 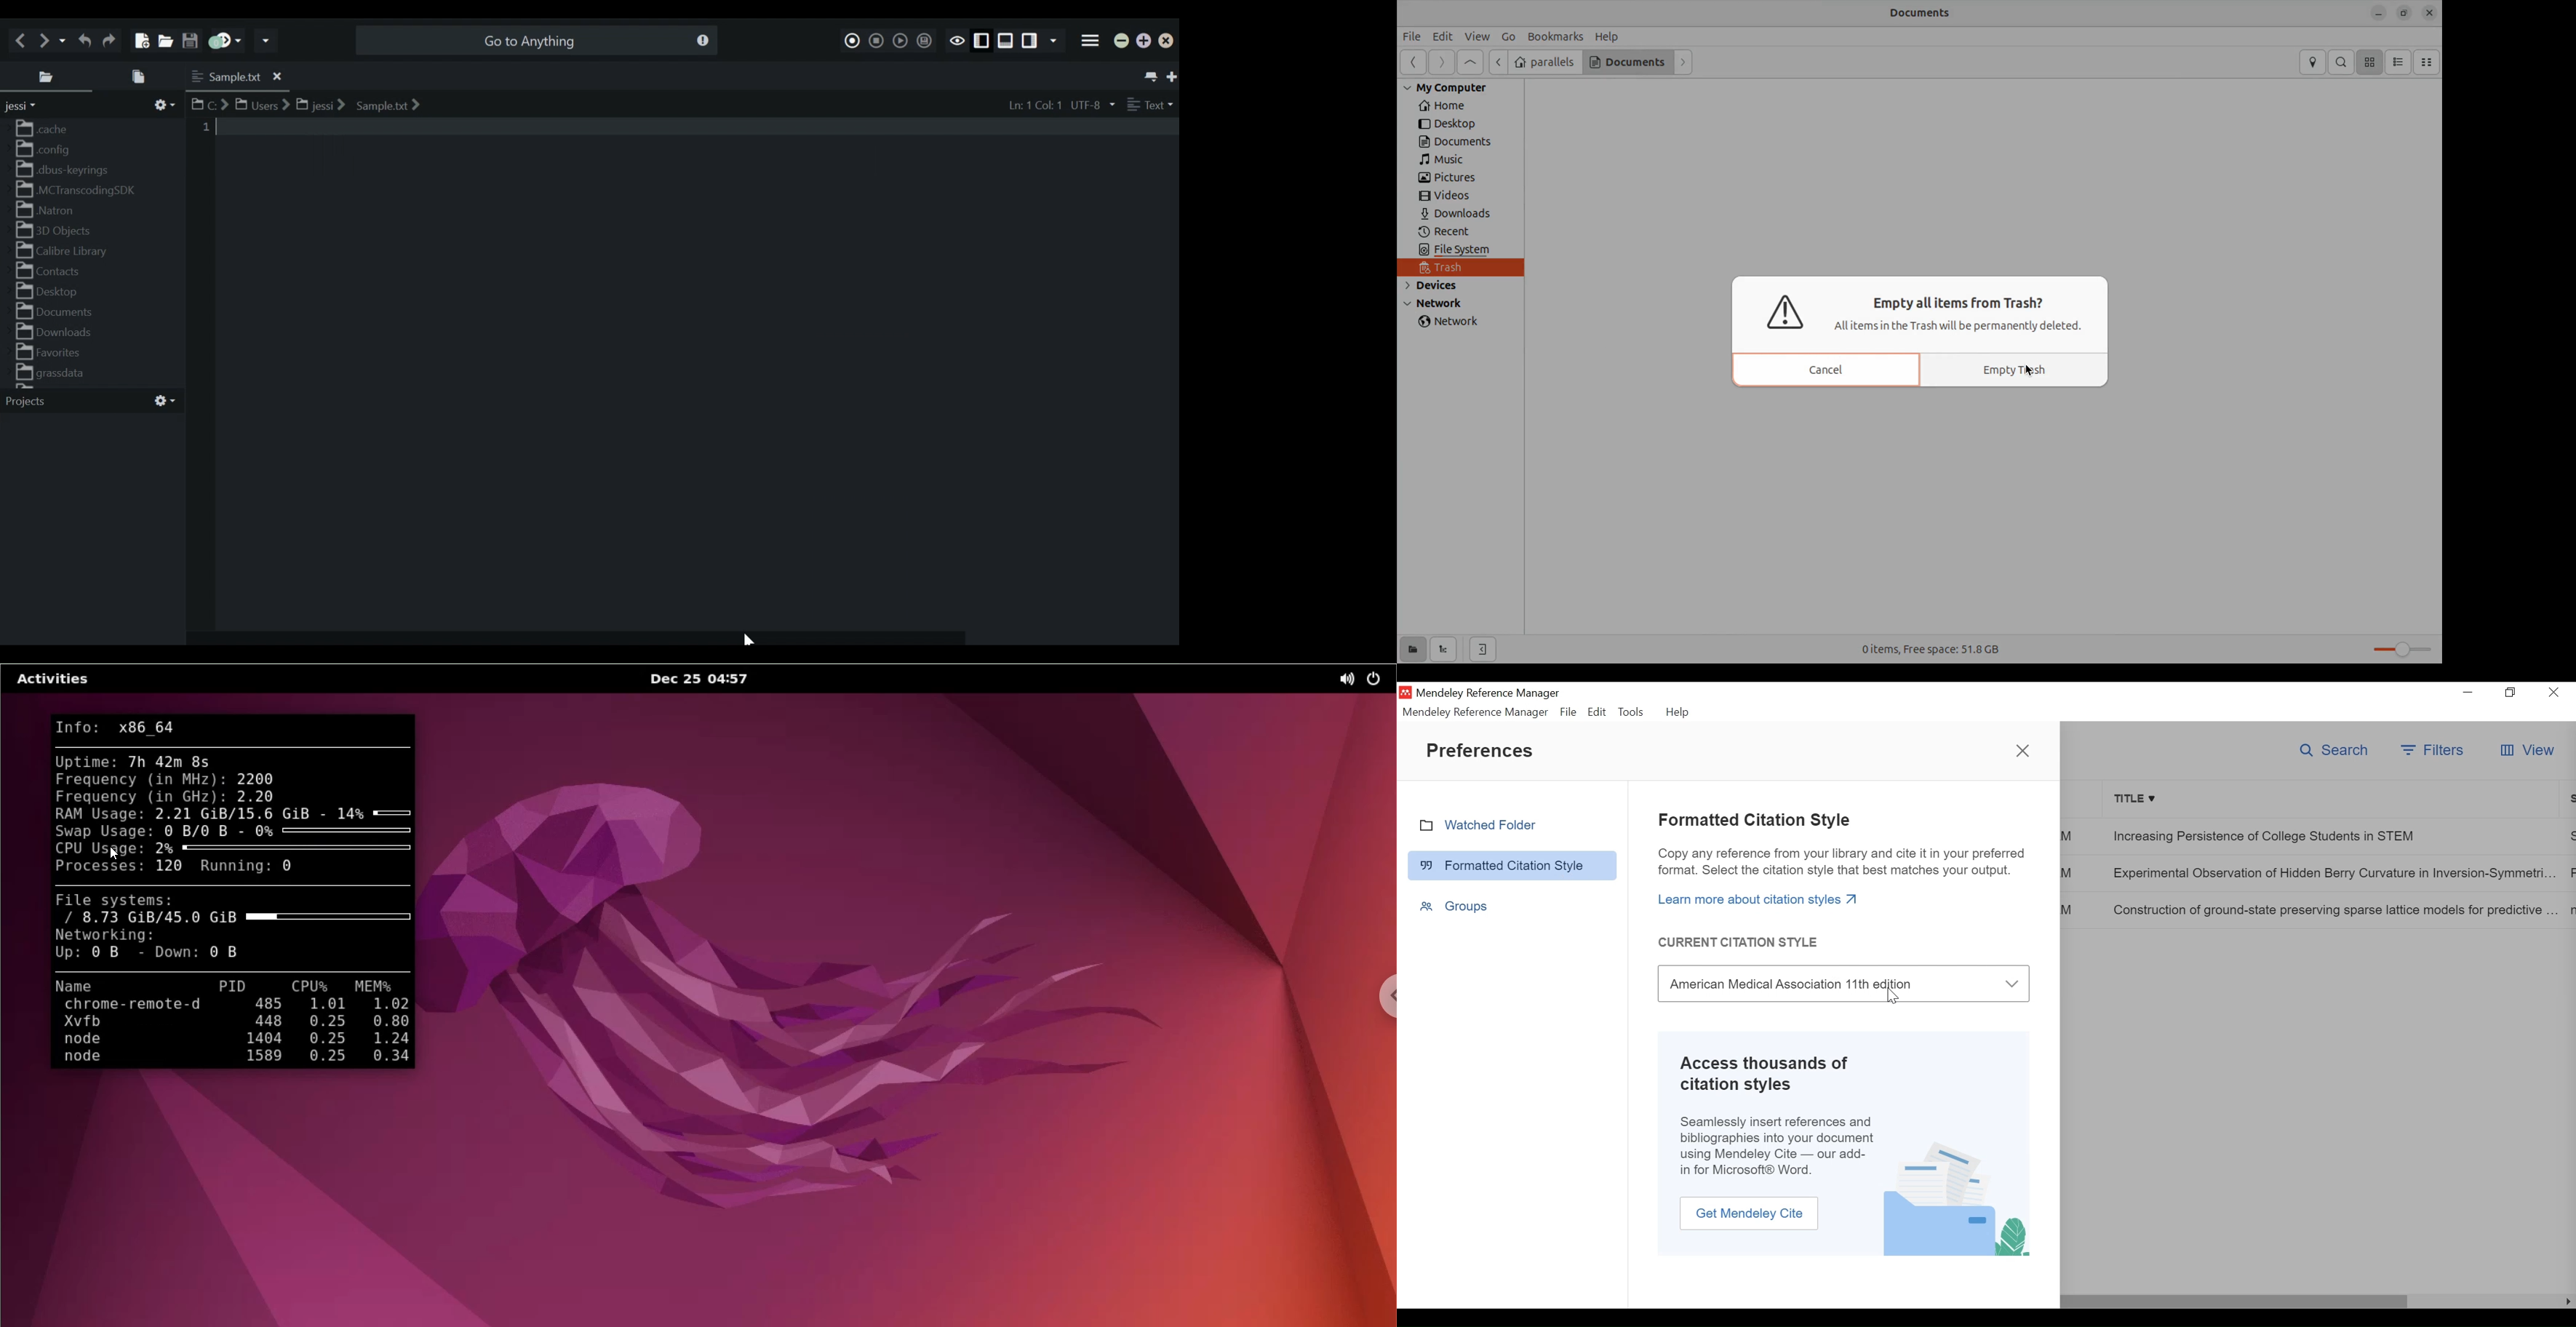 I want to click on Current Tab, so click(x=235, y=77).